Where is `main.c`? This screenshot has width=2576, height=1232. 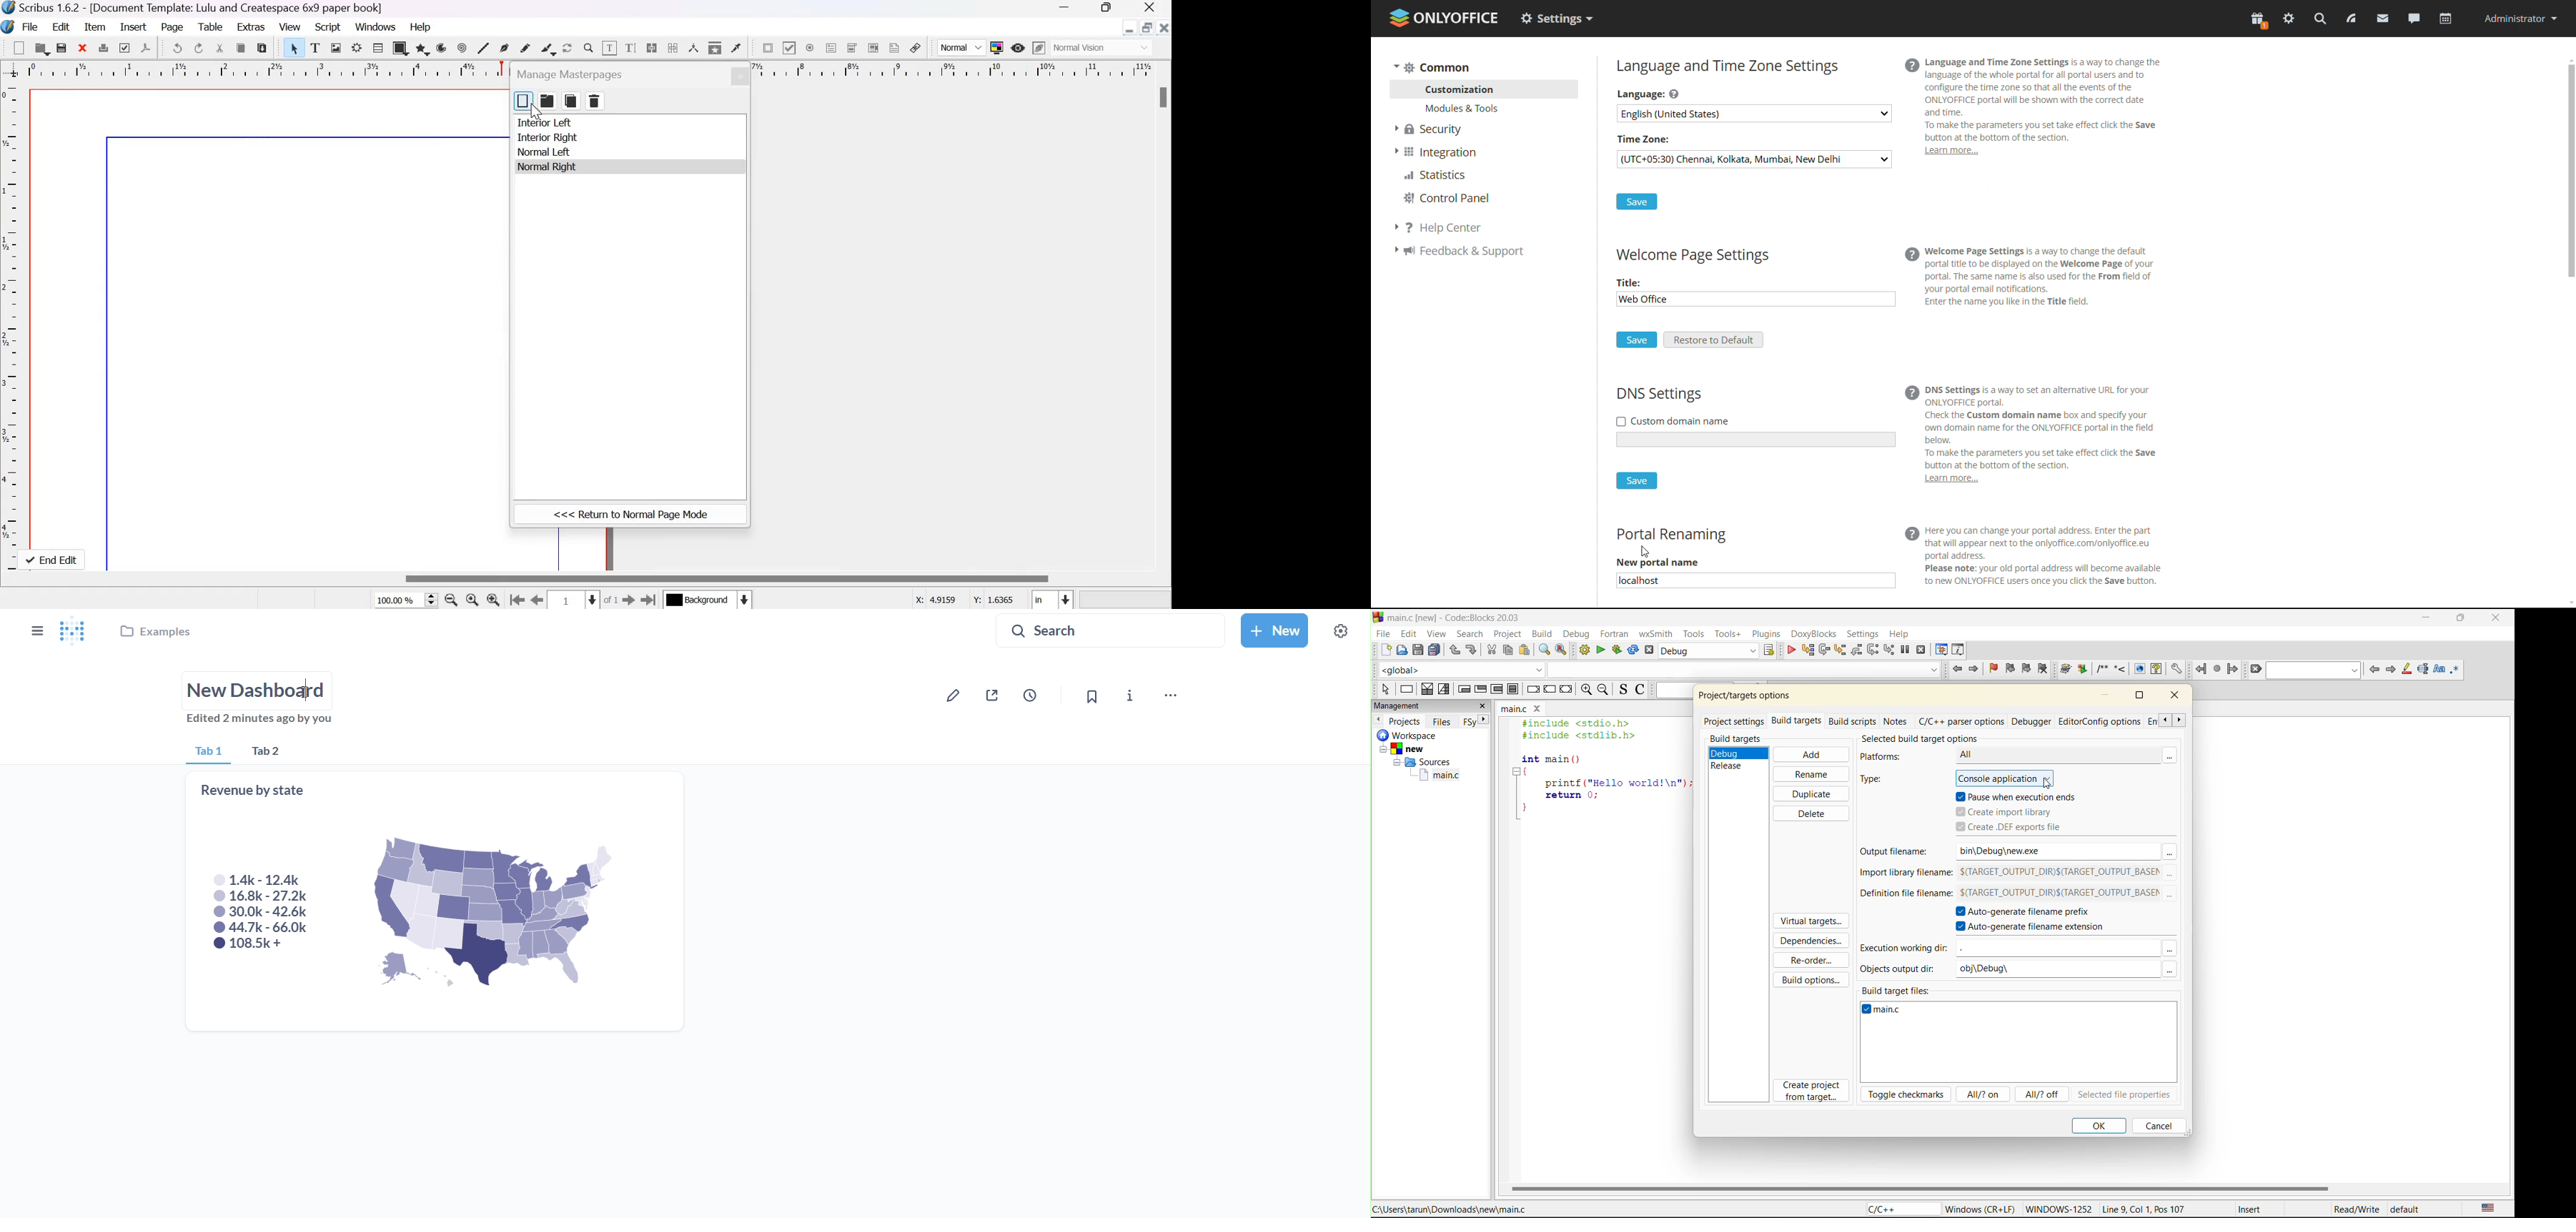
main.c is located at coordinates (1425, 775).